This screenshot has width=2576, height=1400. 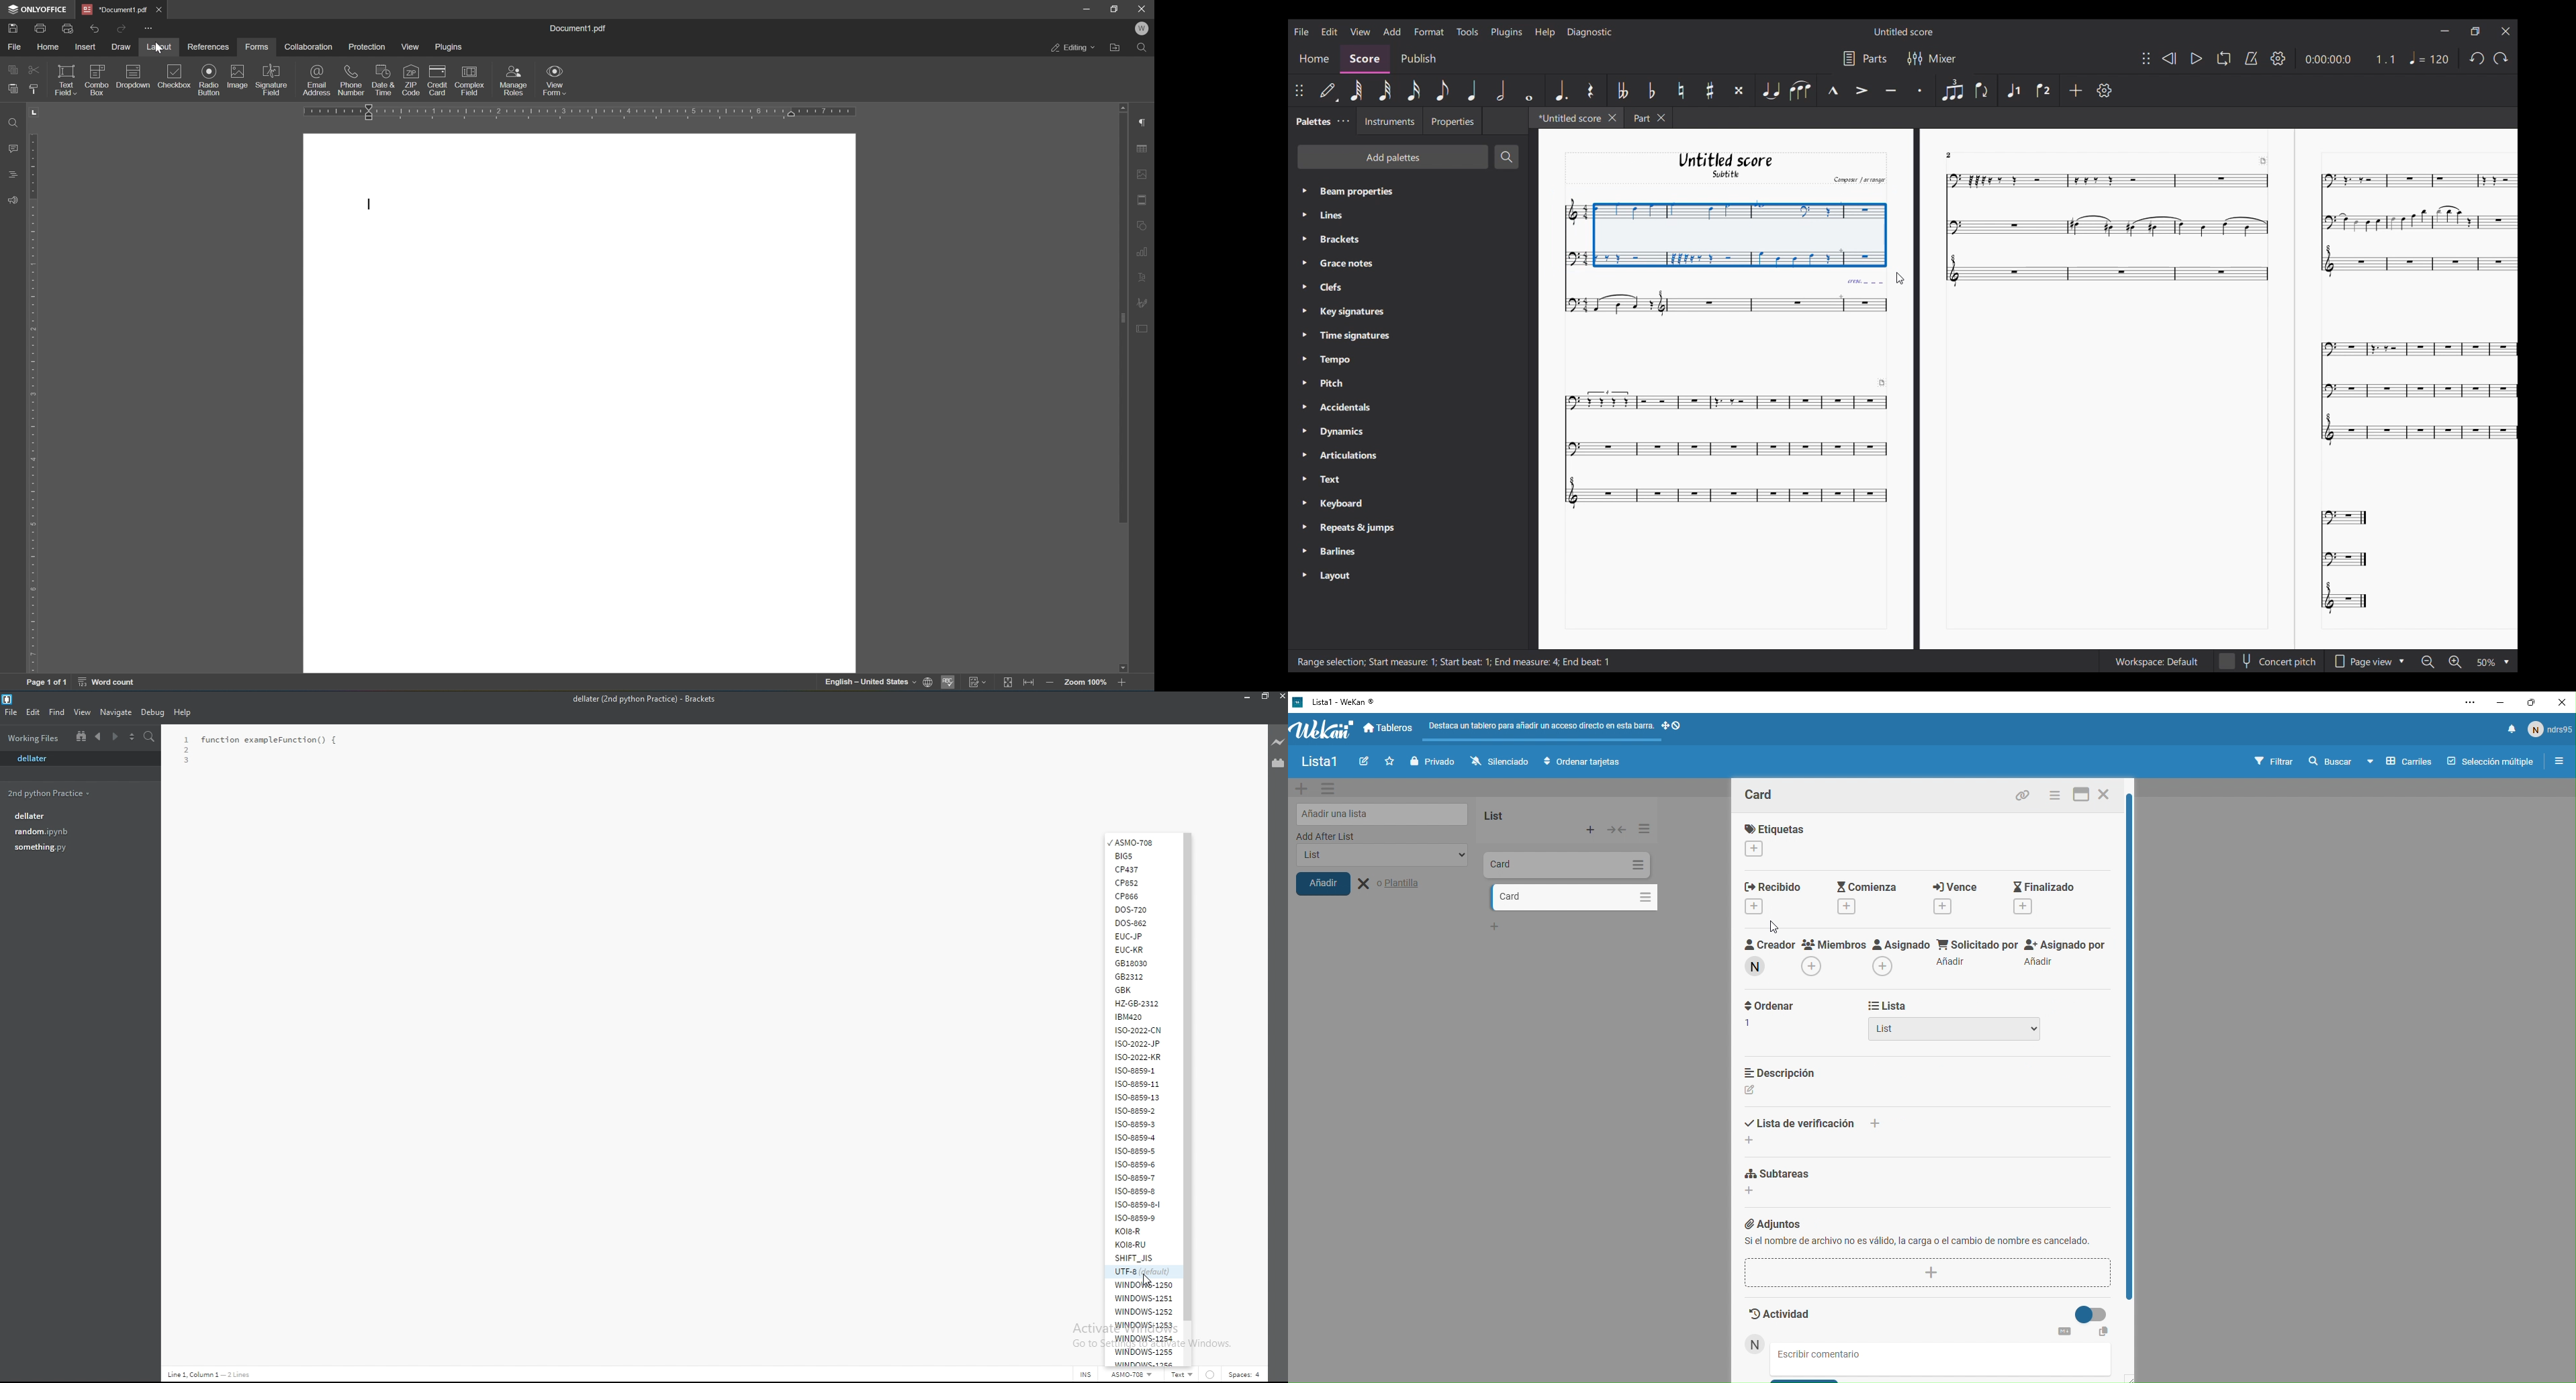 What do you see at coordinates (1144, 1285) in the screenshot?
I see `windows-1250` at bounding box center [1144, 1285].